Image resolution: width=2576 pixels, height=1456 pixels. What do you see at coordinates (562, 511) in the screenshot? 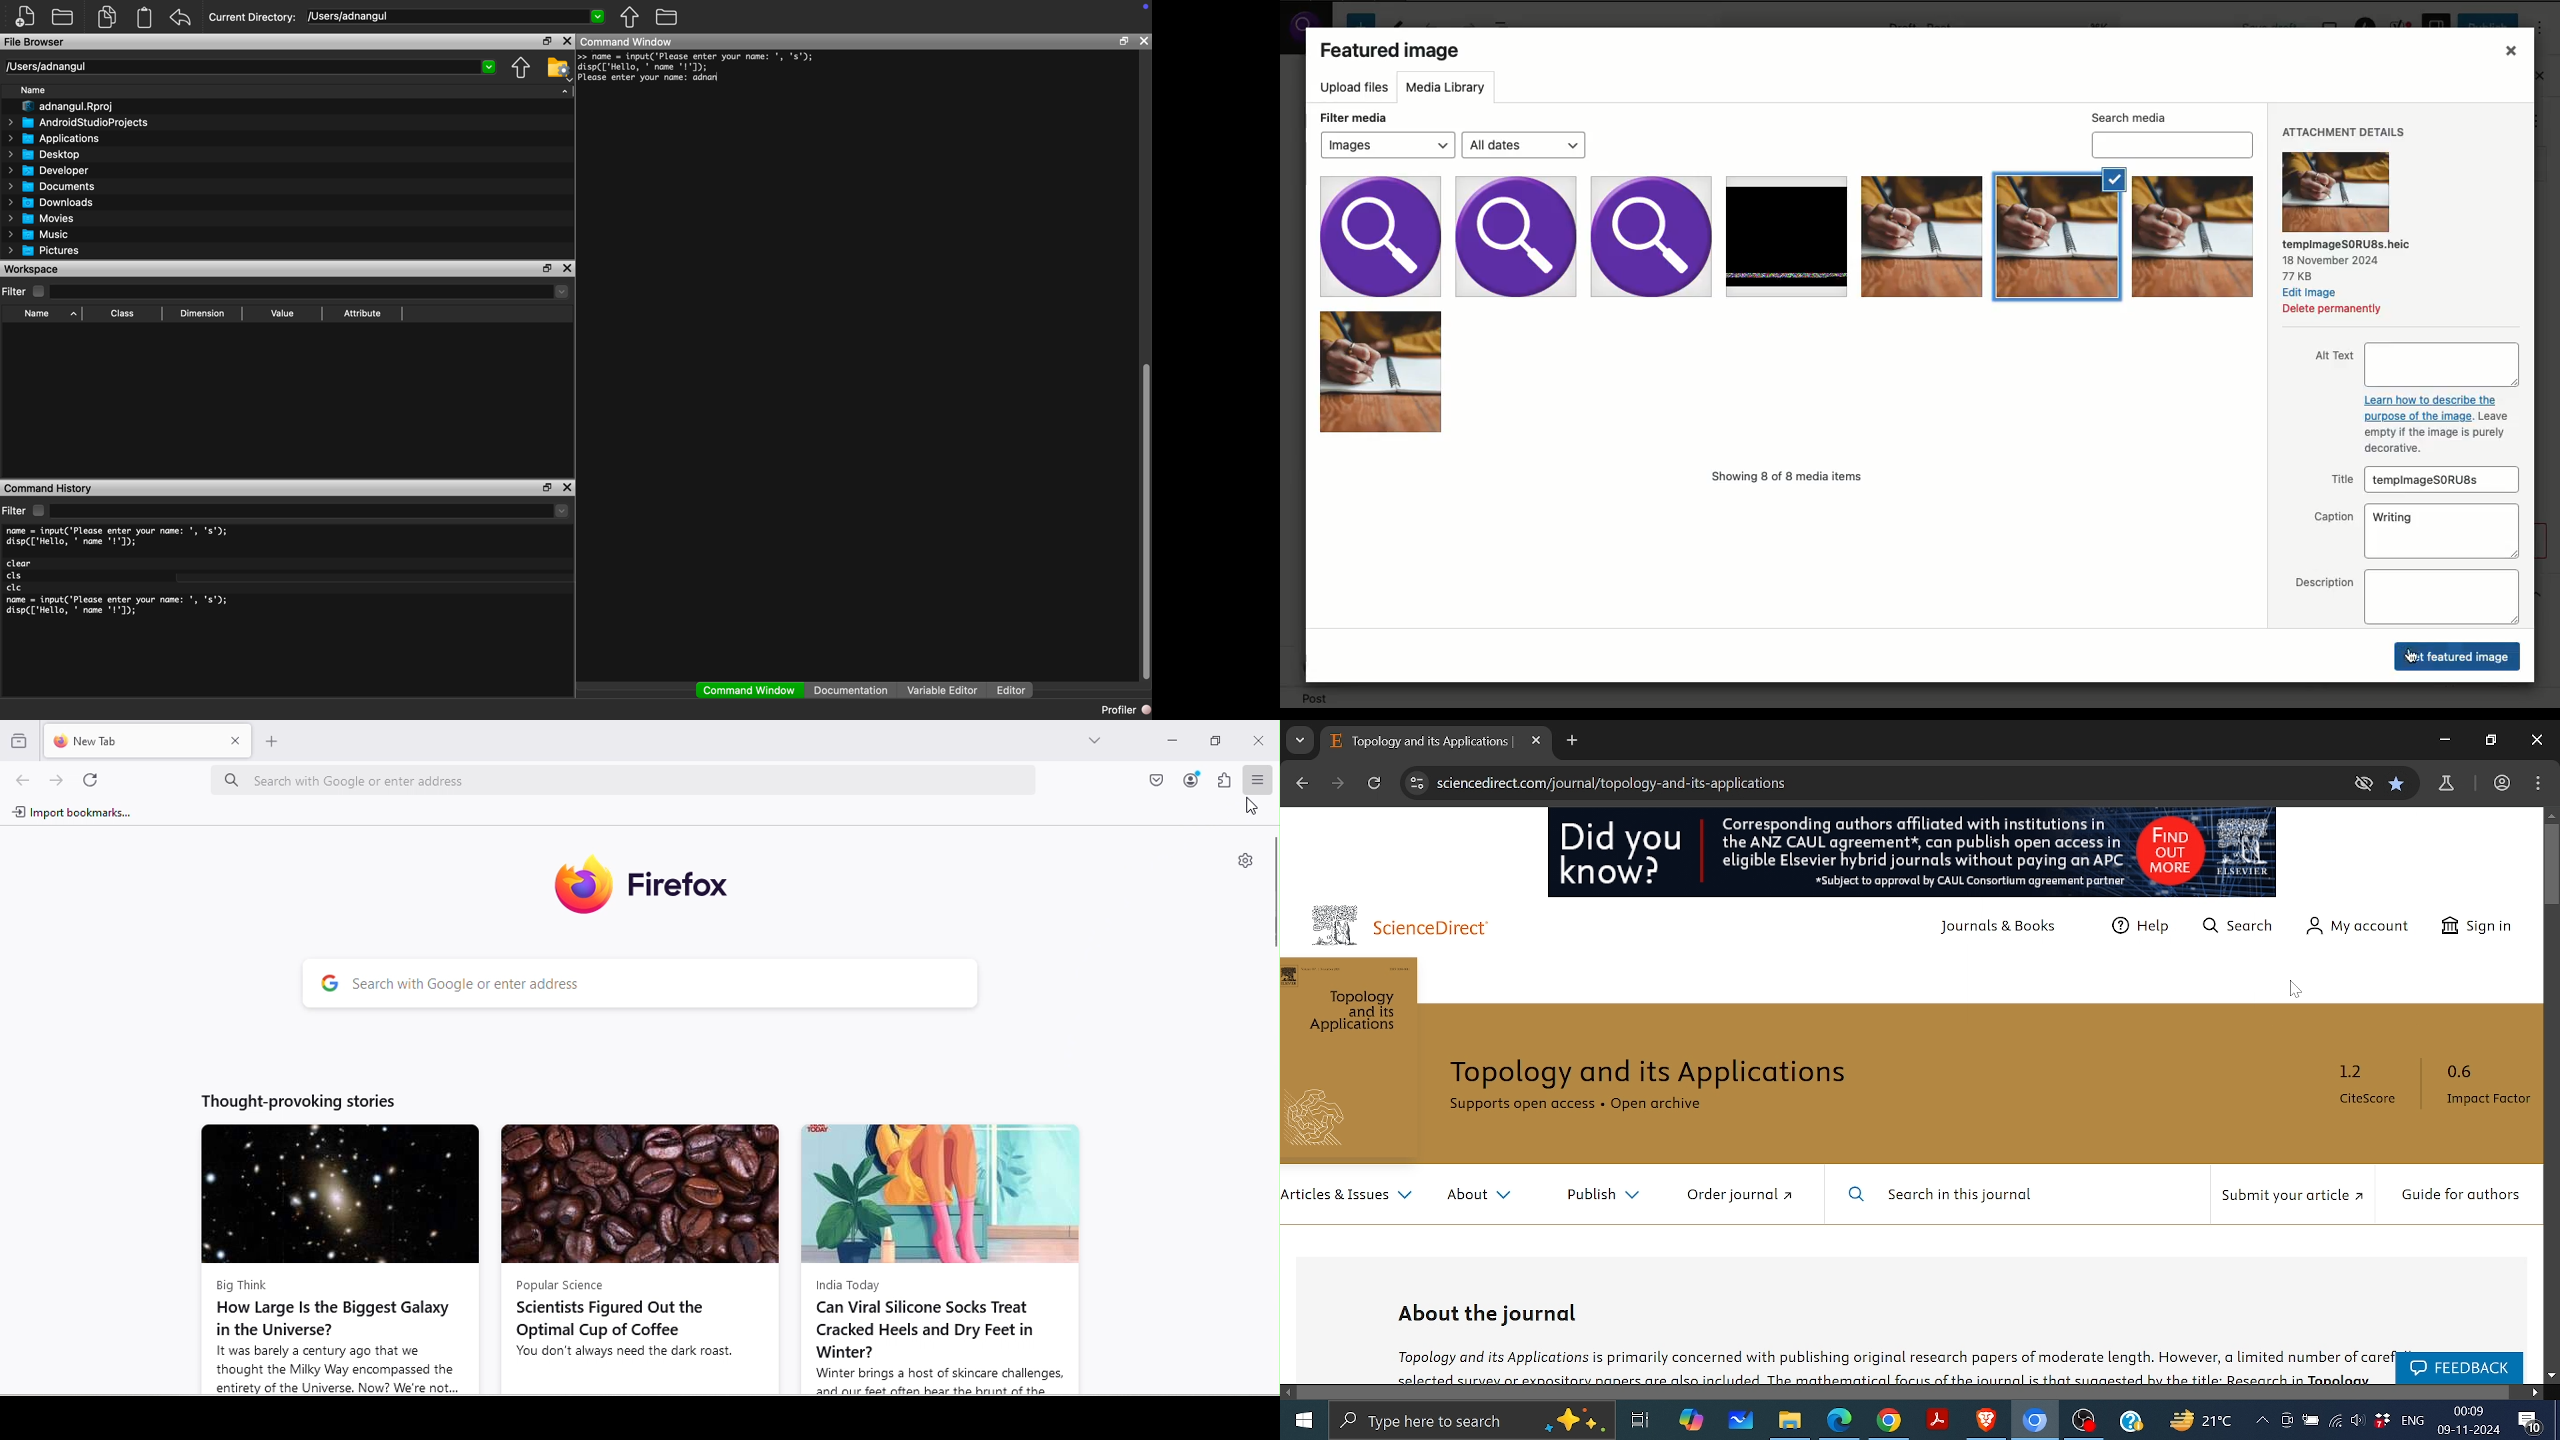
I see `dropdown` at bounding box center [562, 511].